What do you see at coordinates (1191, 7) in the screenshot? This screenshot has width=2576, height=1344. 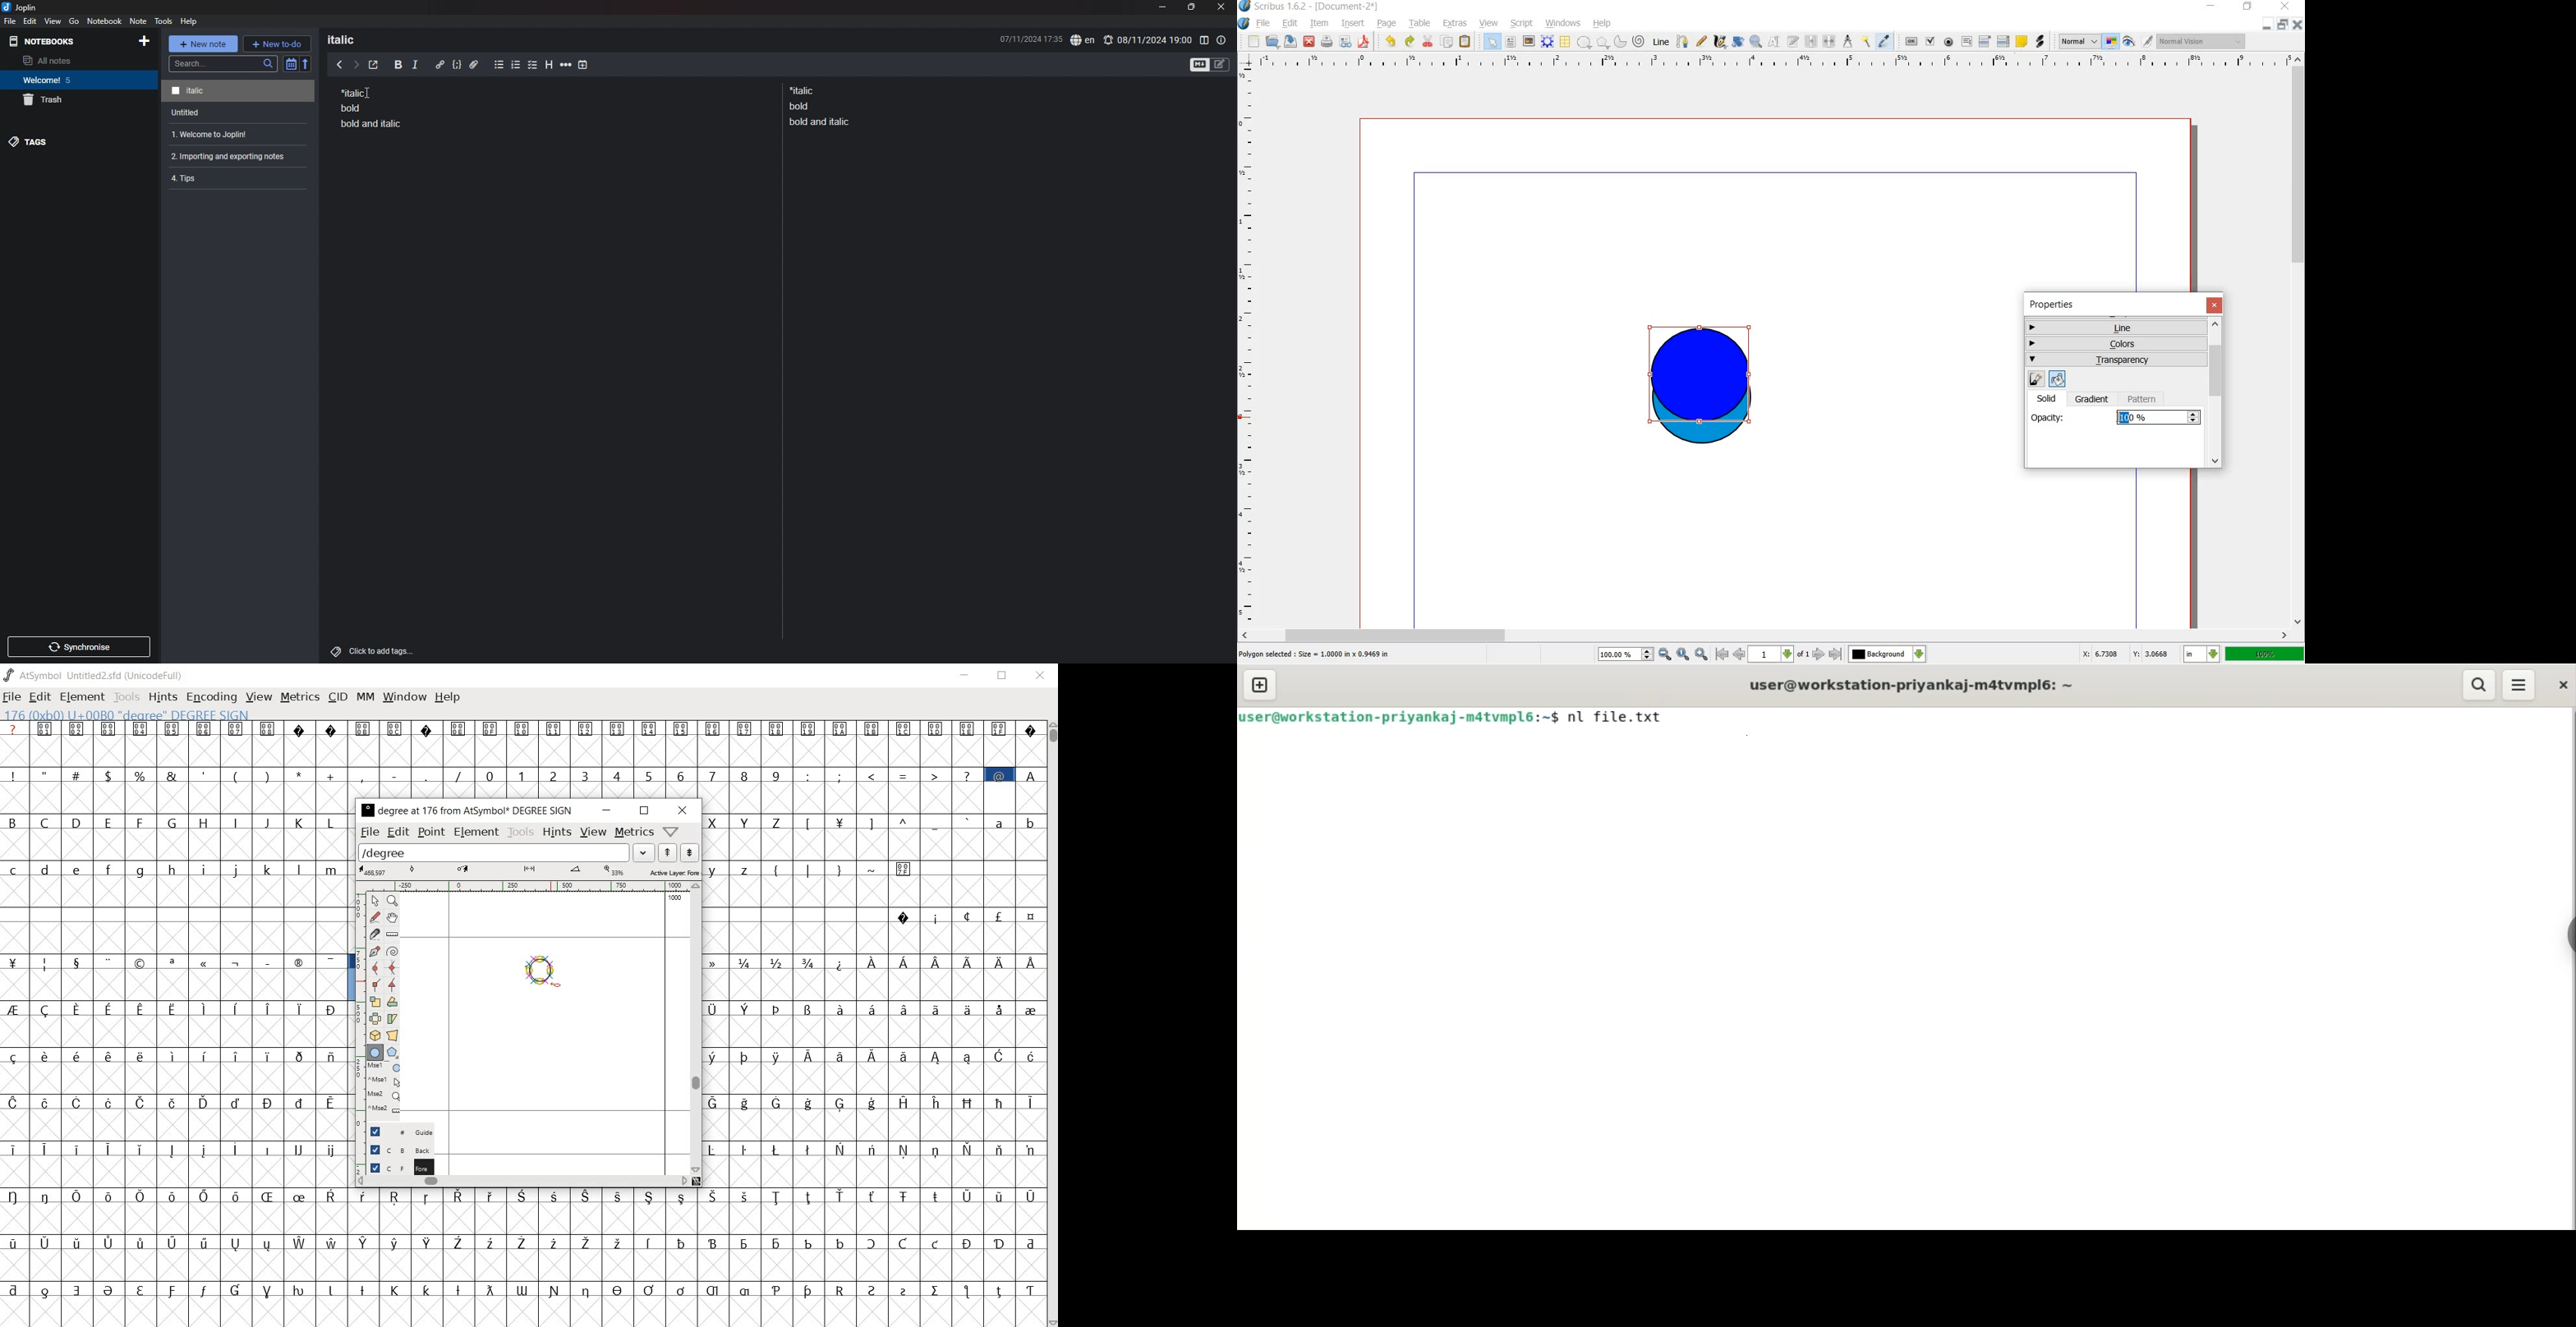 I see `resize` at bounding box center [1191, 7].